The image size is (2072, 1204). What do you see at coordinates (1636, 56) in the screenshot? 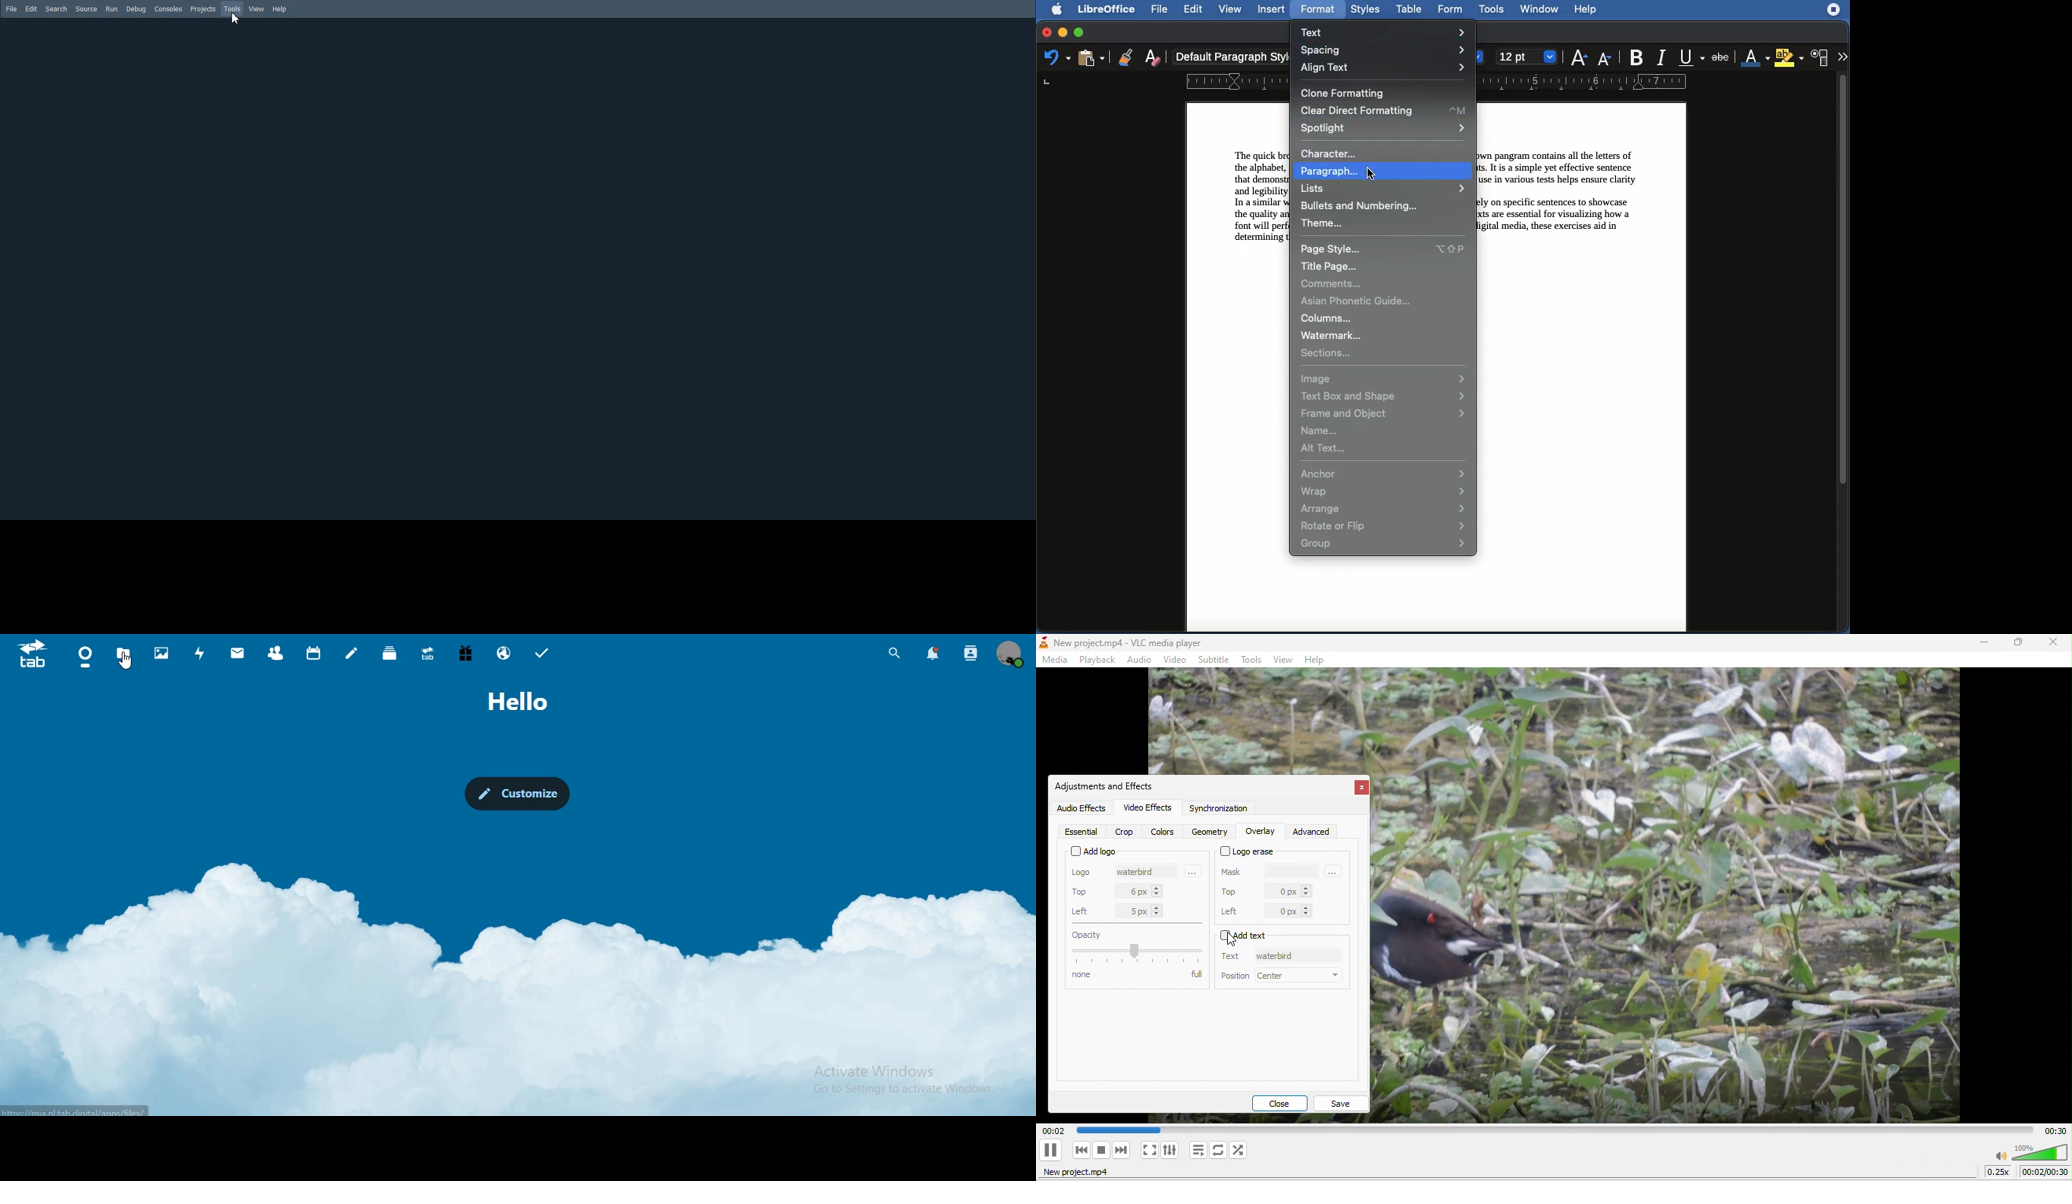
I see `Bold` at bounding box center [1636, 56].